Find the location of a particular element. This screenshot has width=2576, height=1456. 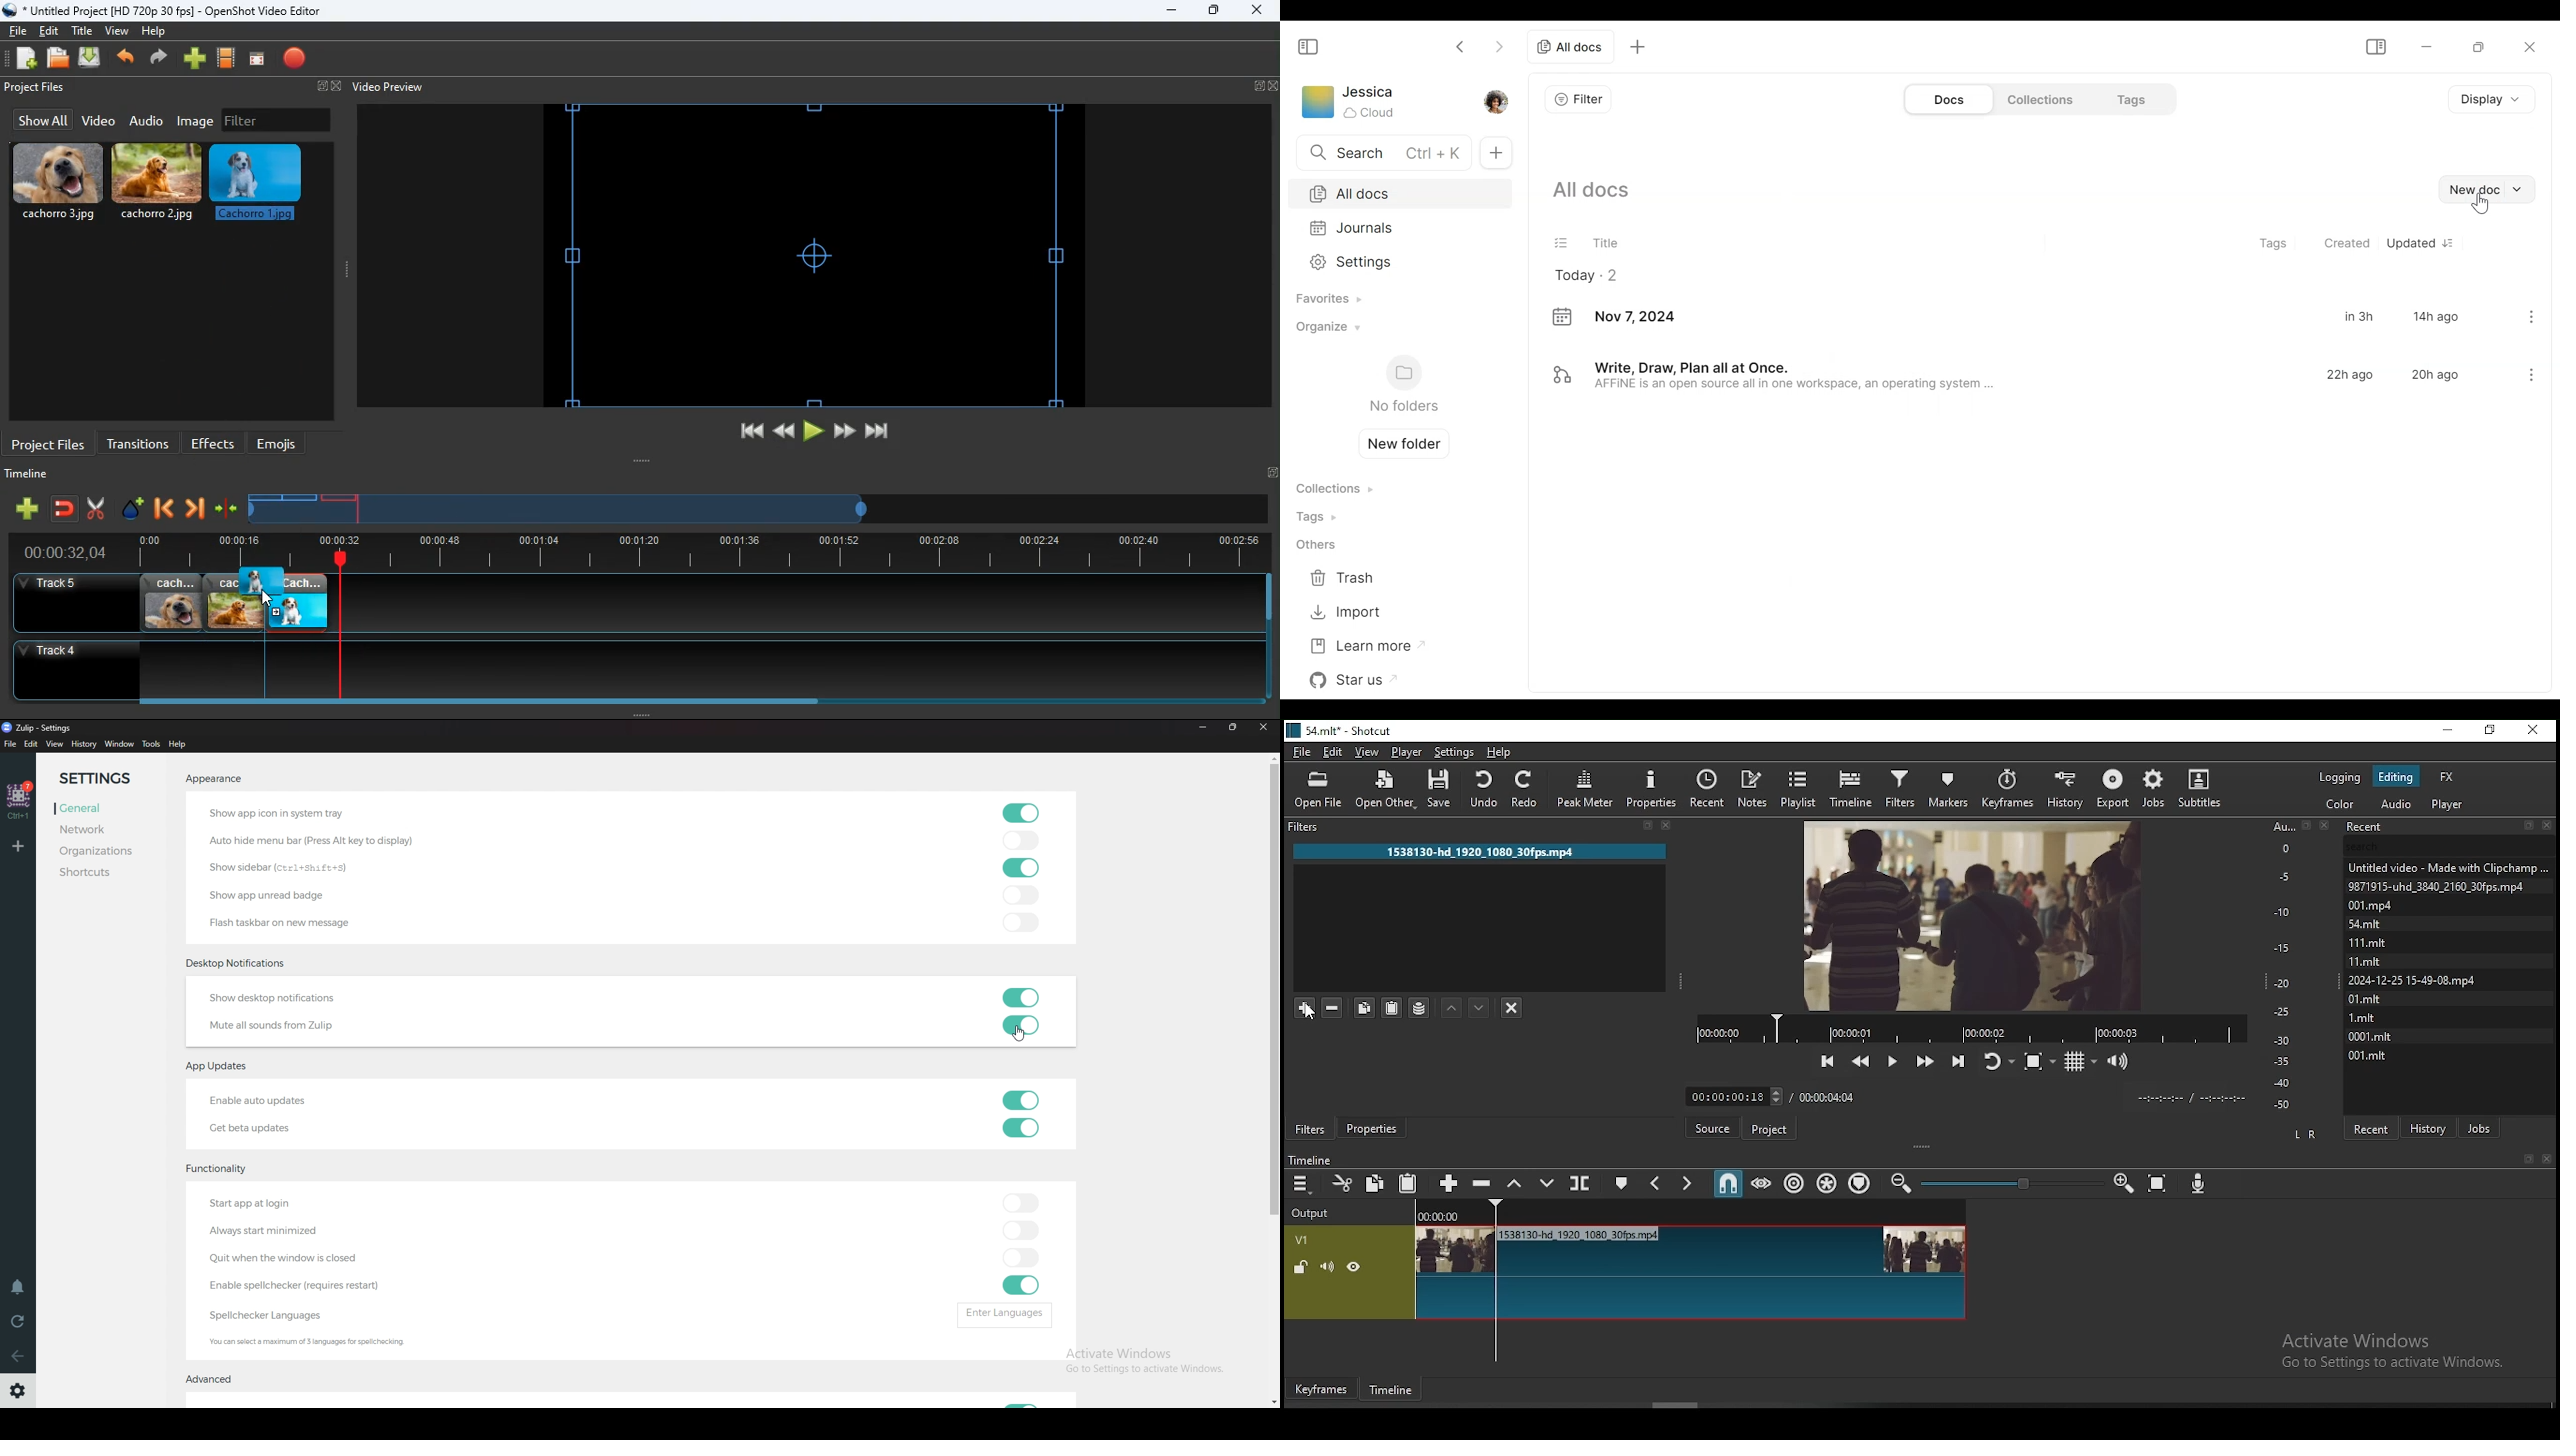

playlist is located at coordinates (1800, 789).